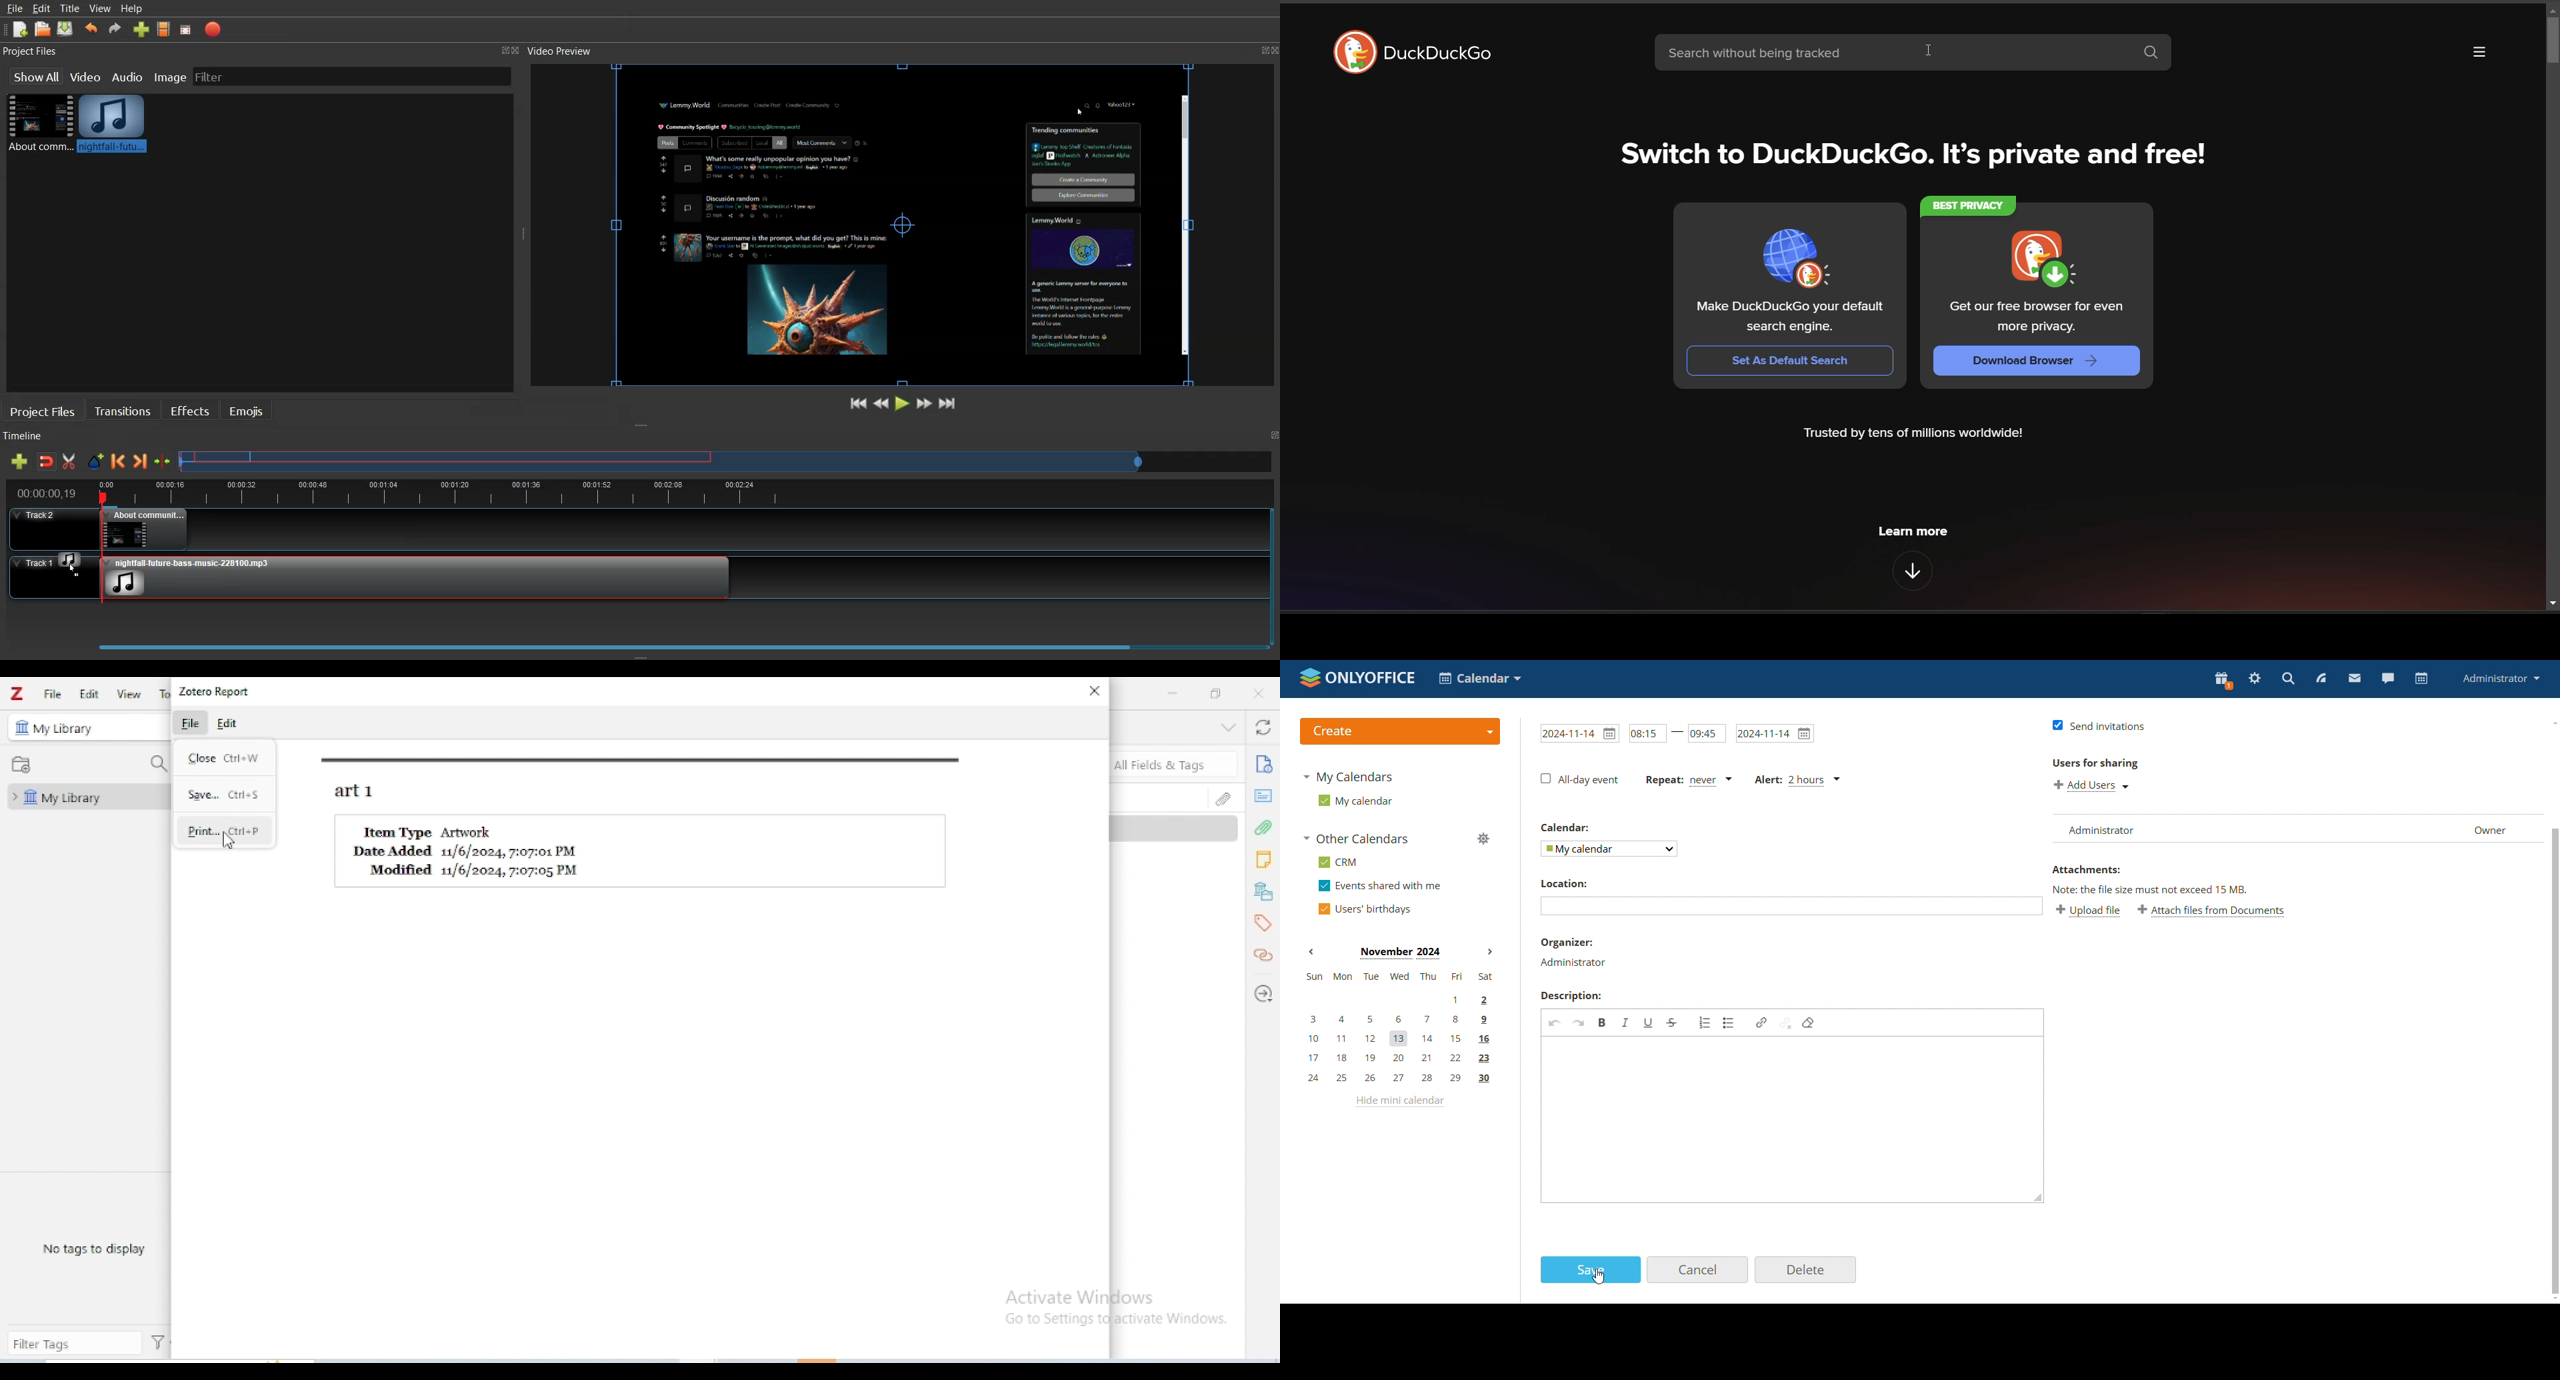 This screenshot has height=1400, width=2576. What do you see at coordinates (1258, 693) in the screenshot?
I see `close` at bounding box center [1258, 693].